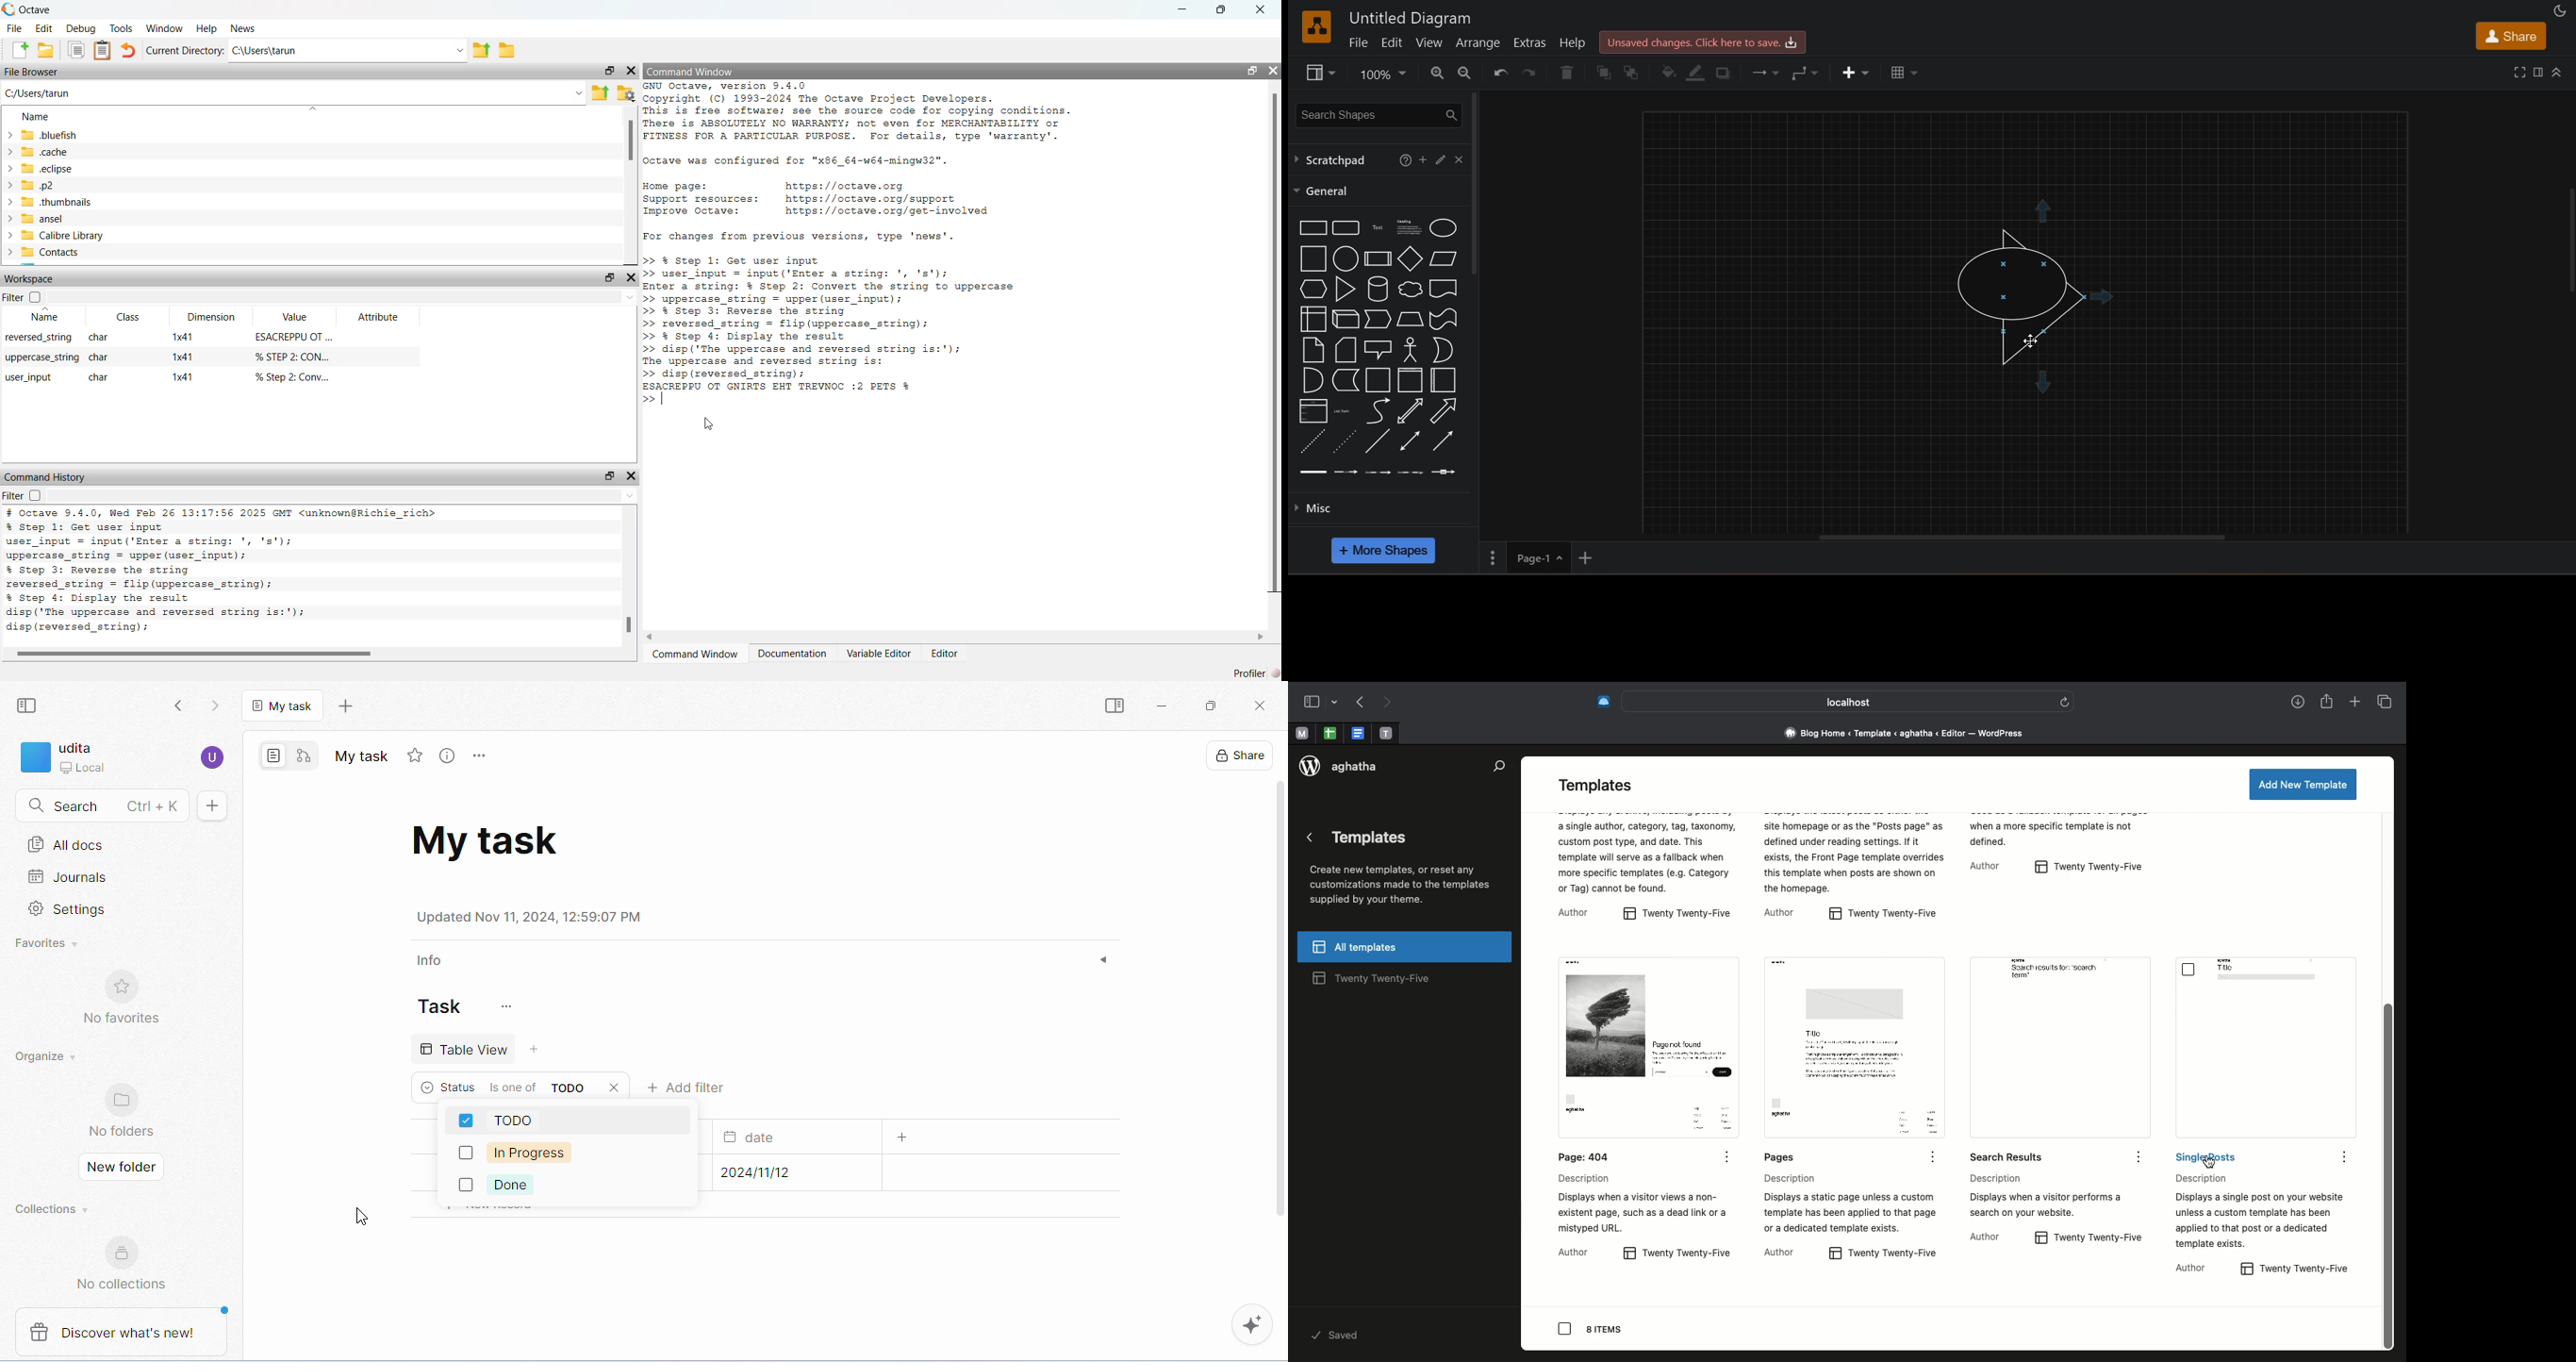 The width and height of the screenshot is (2576, 1372). What do you see at coordinates (1344, 441) in the screenshot?
I see `dotted line` at bounding box center [1344, 441].